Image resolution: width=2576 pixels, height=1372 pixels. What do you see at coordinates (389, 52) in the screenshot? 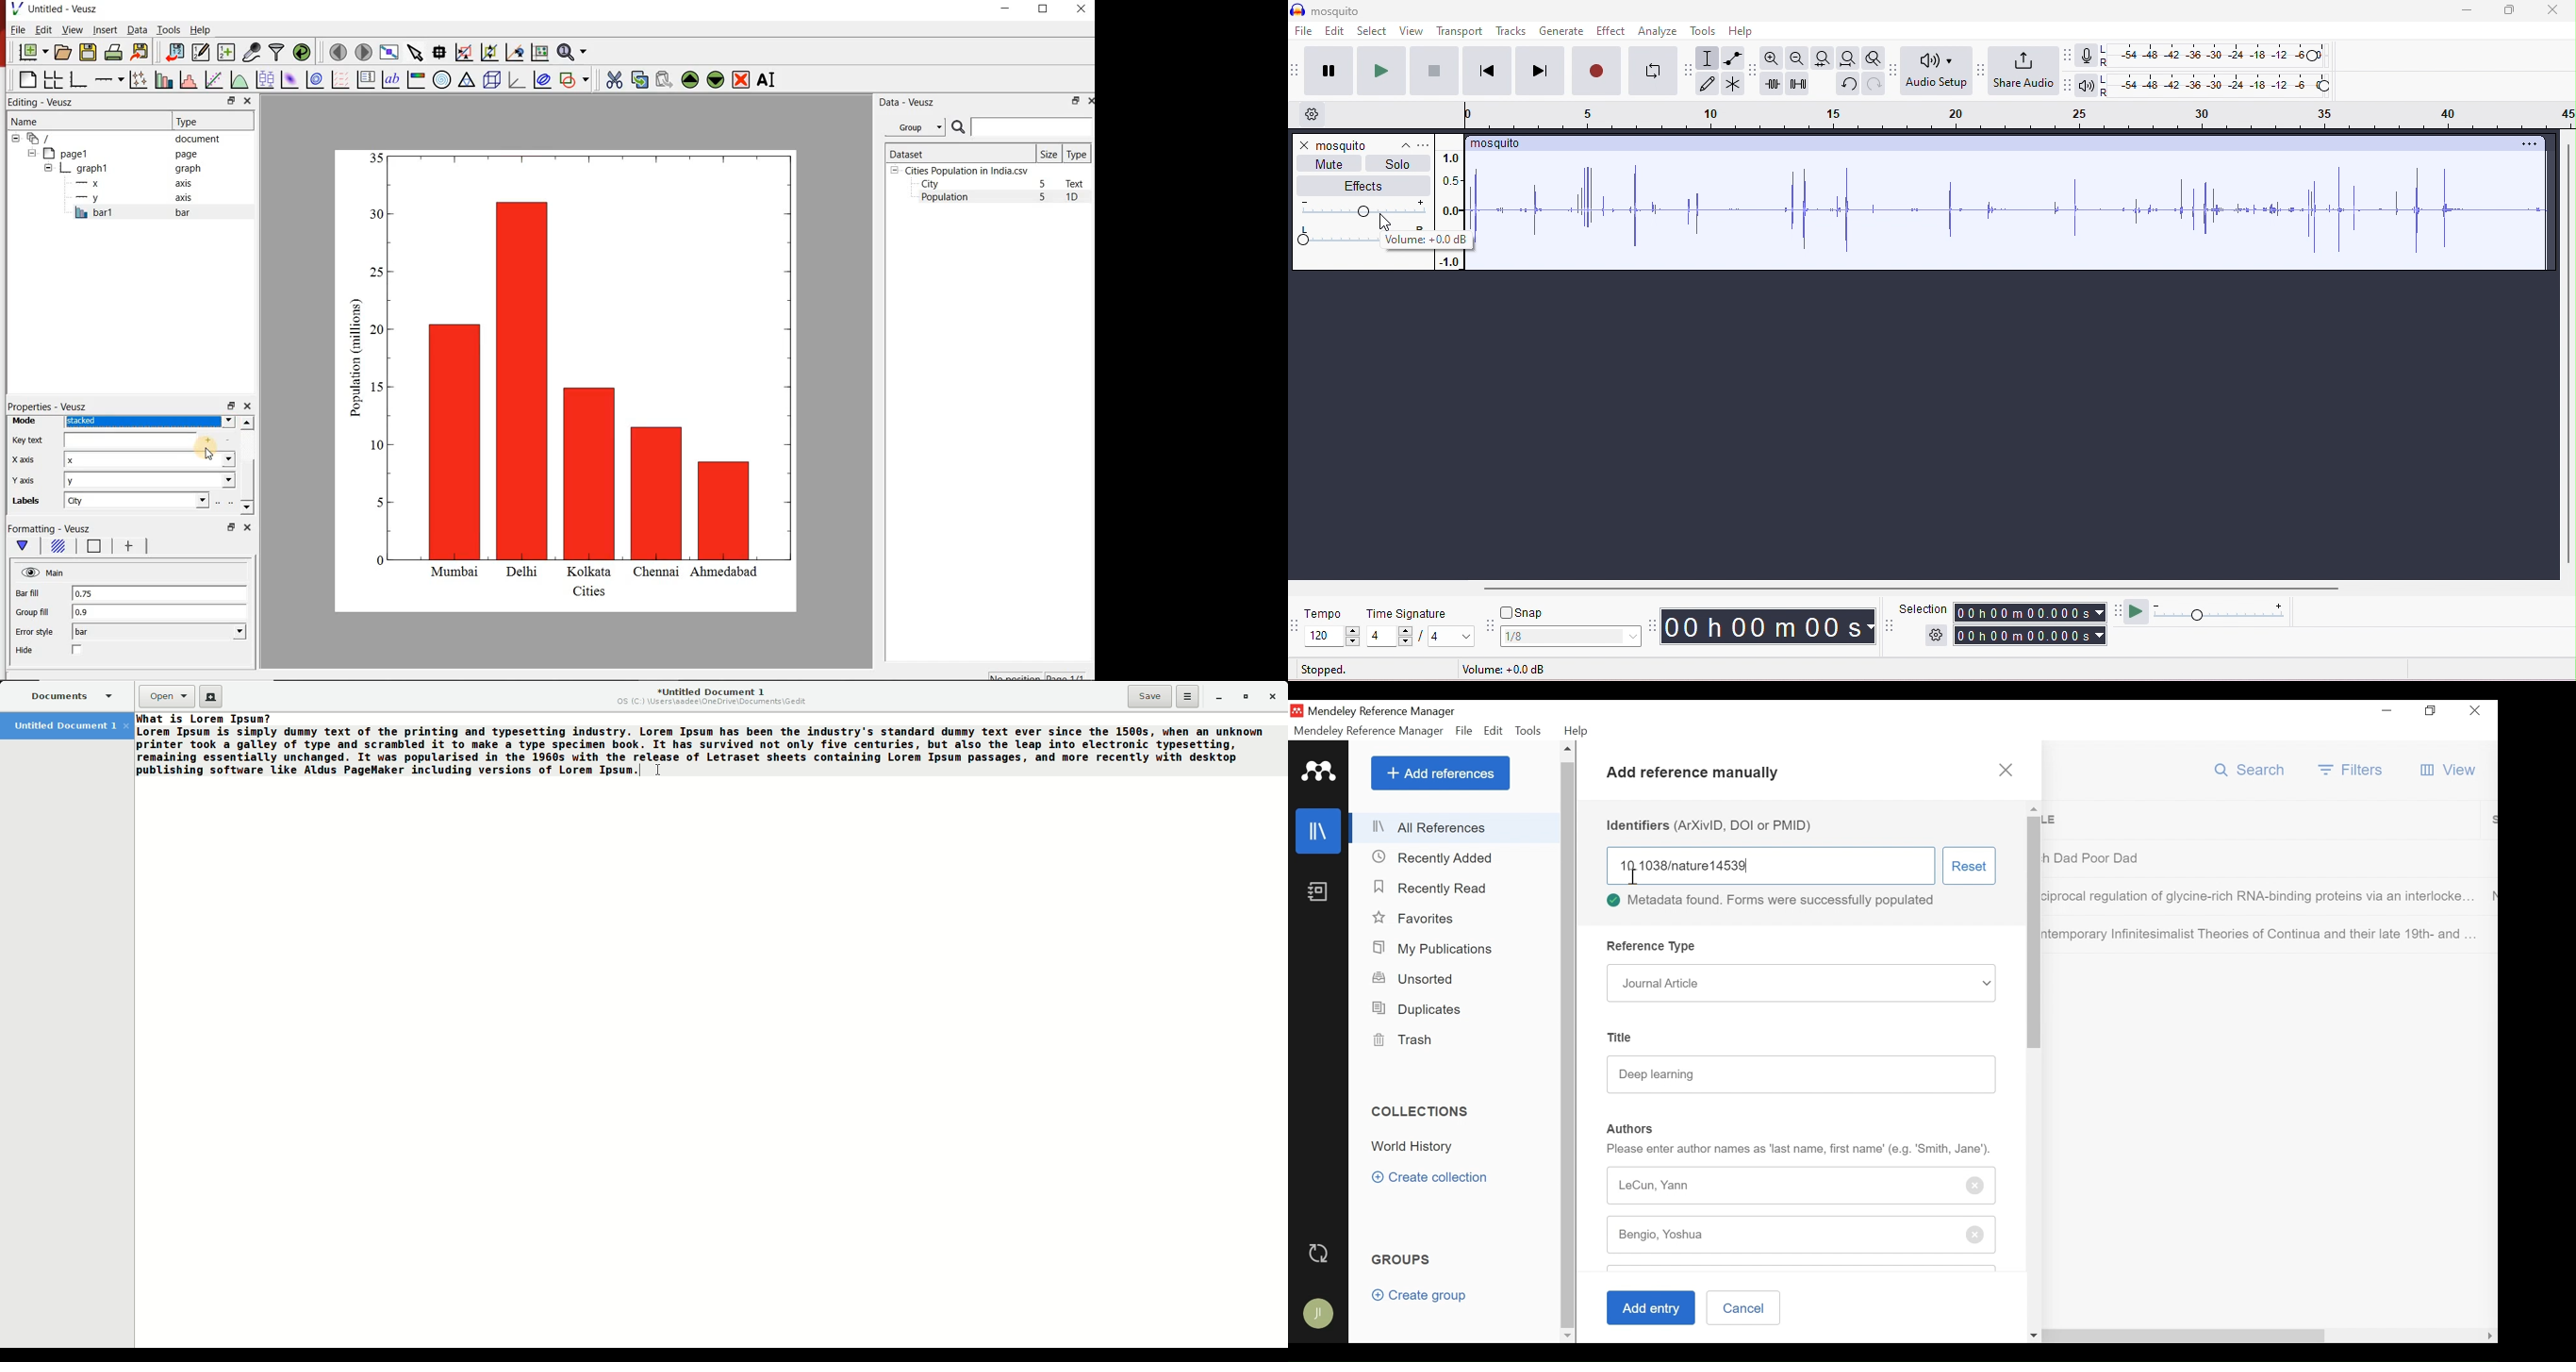
I see `view plot full screen` at bounding box center [389, 52].